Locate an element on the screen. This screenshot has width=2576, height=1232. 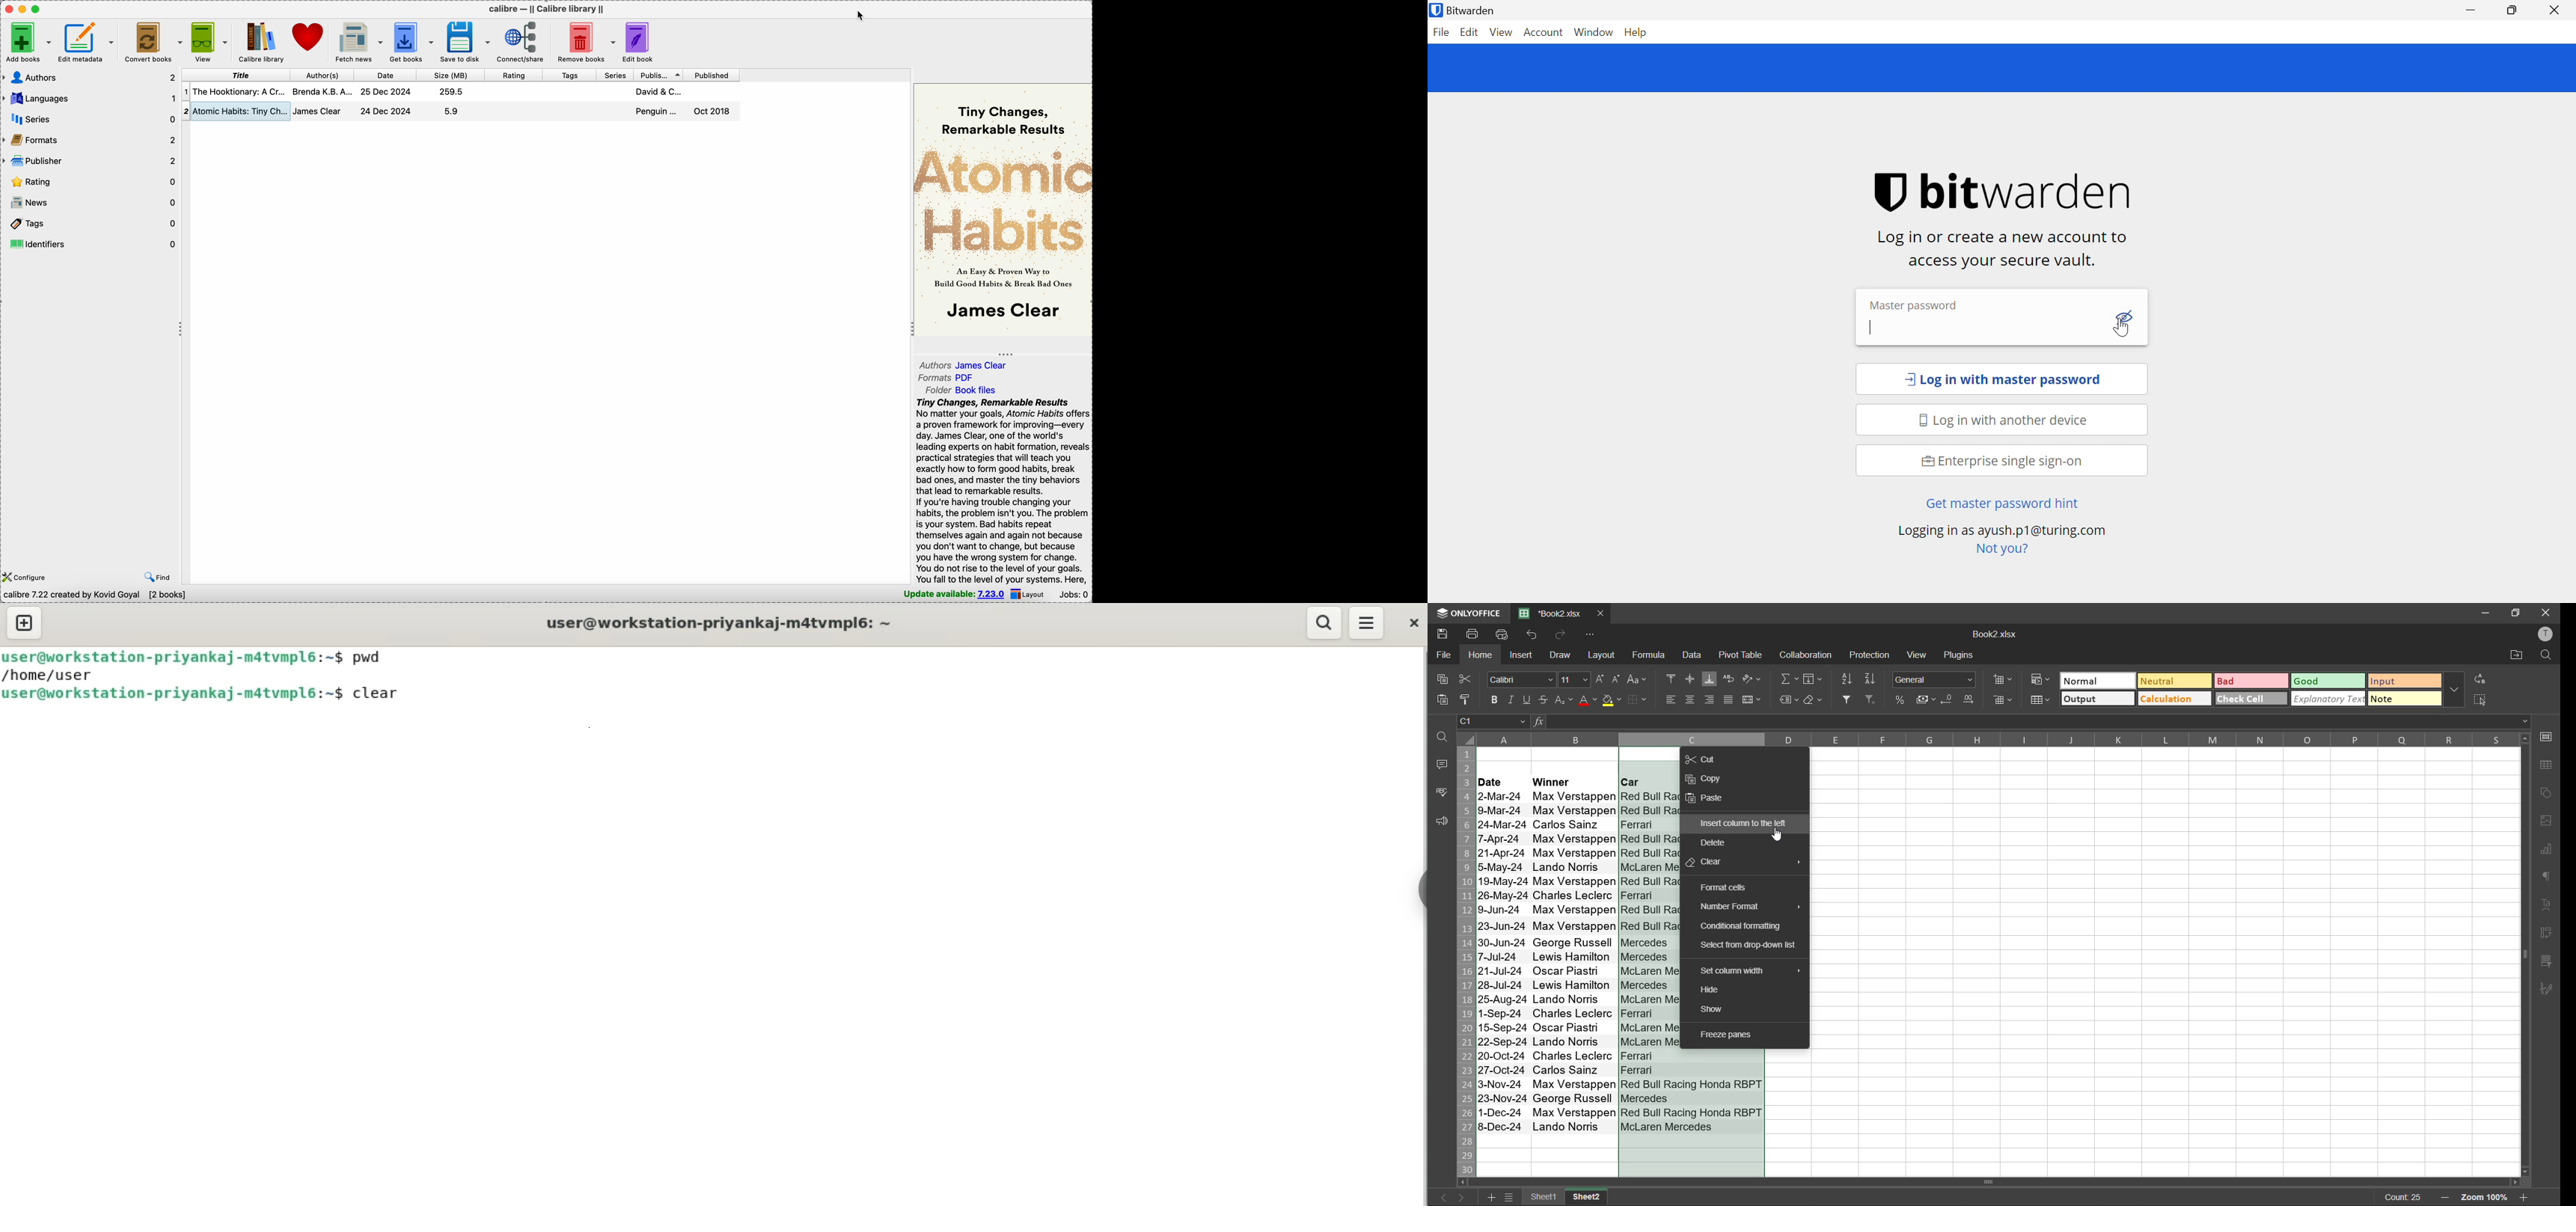
font size is located at coordinates (1574, 680).